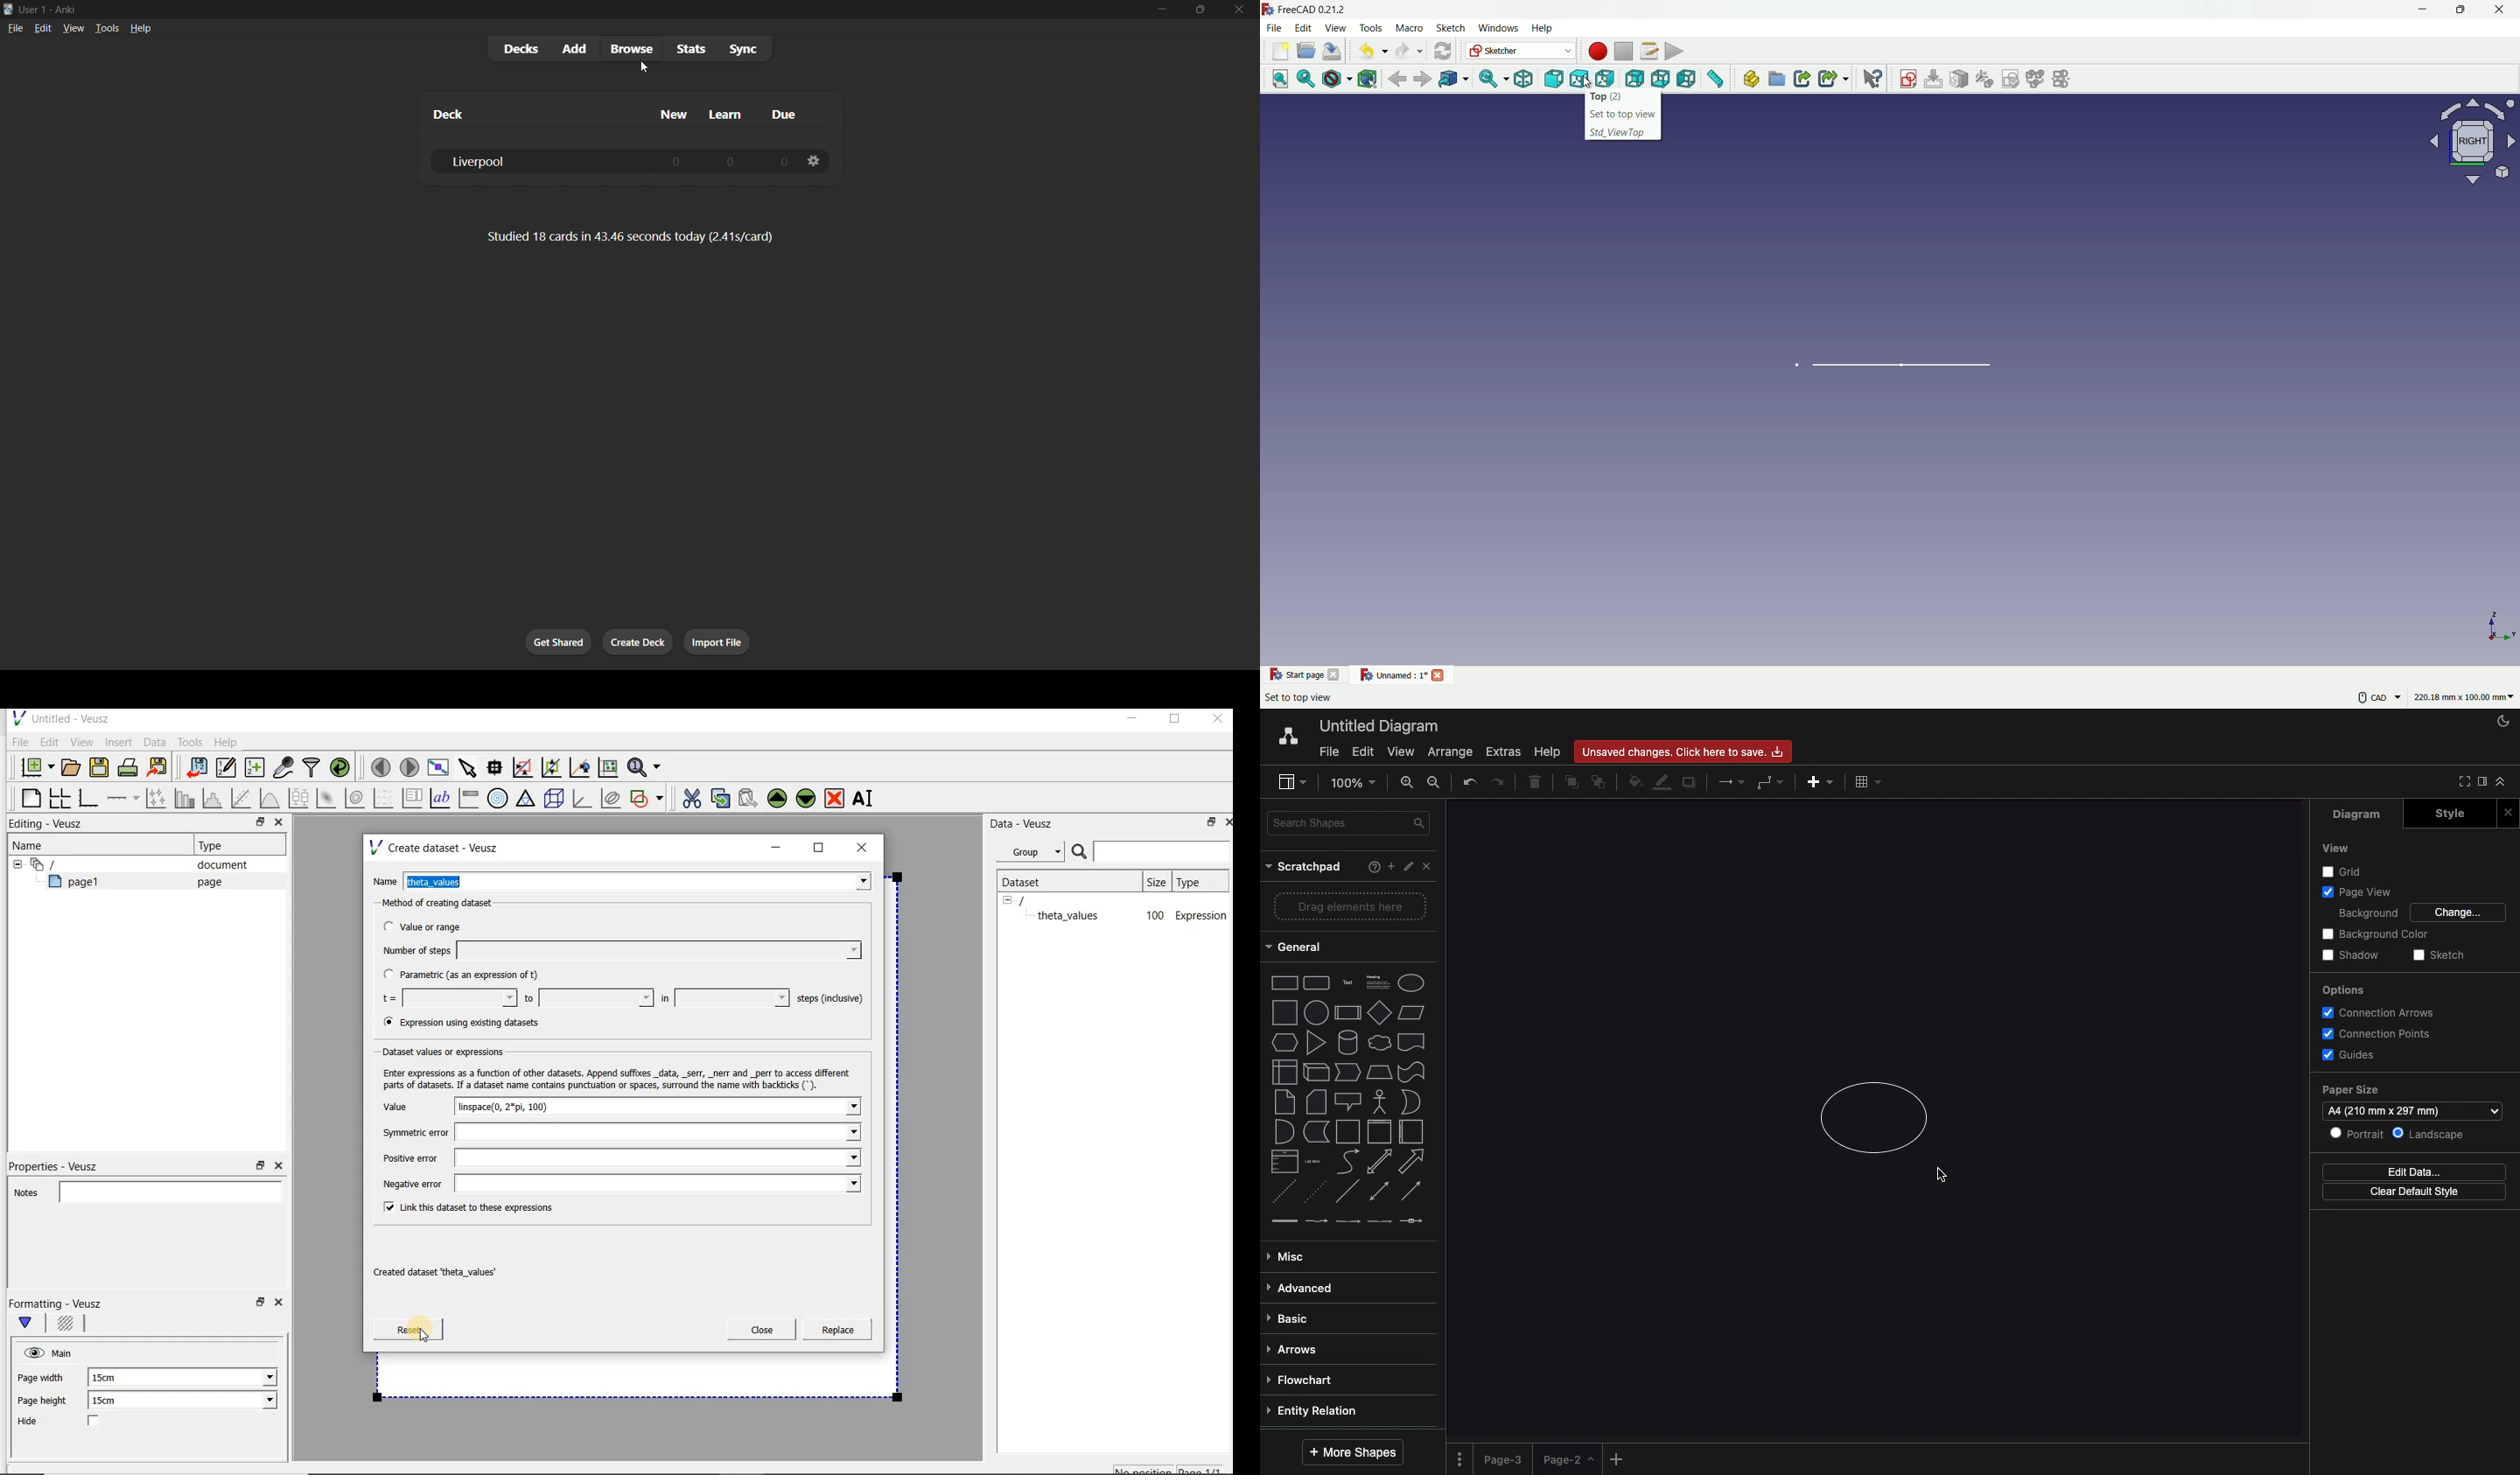  I want to click on add, so click(575, 48).